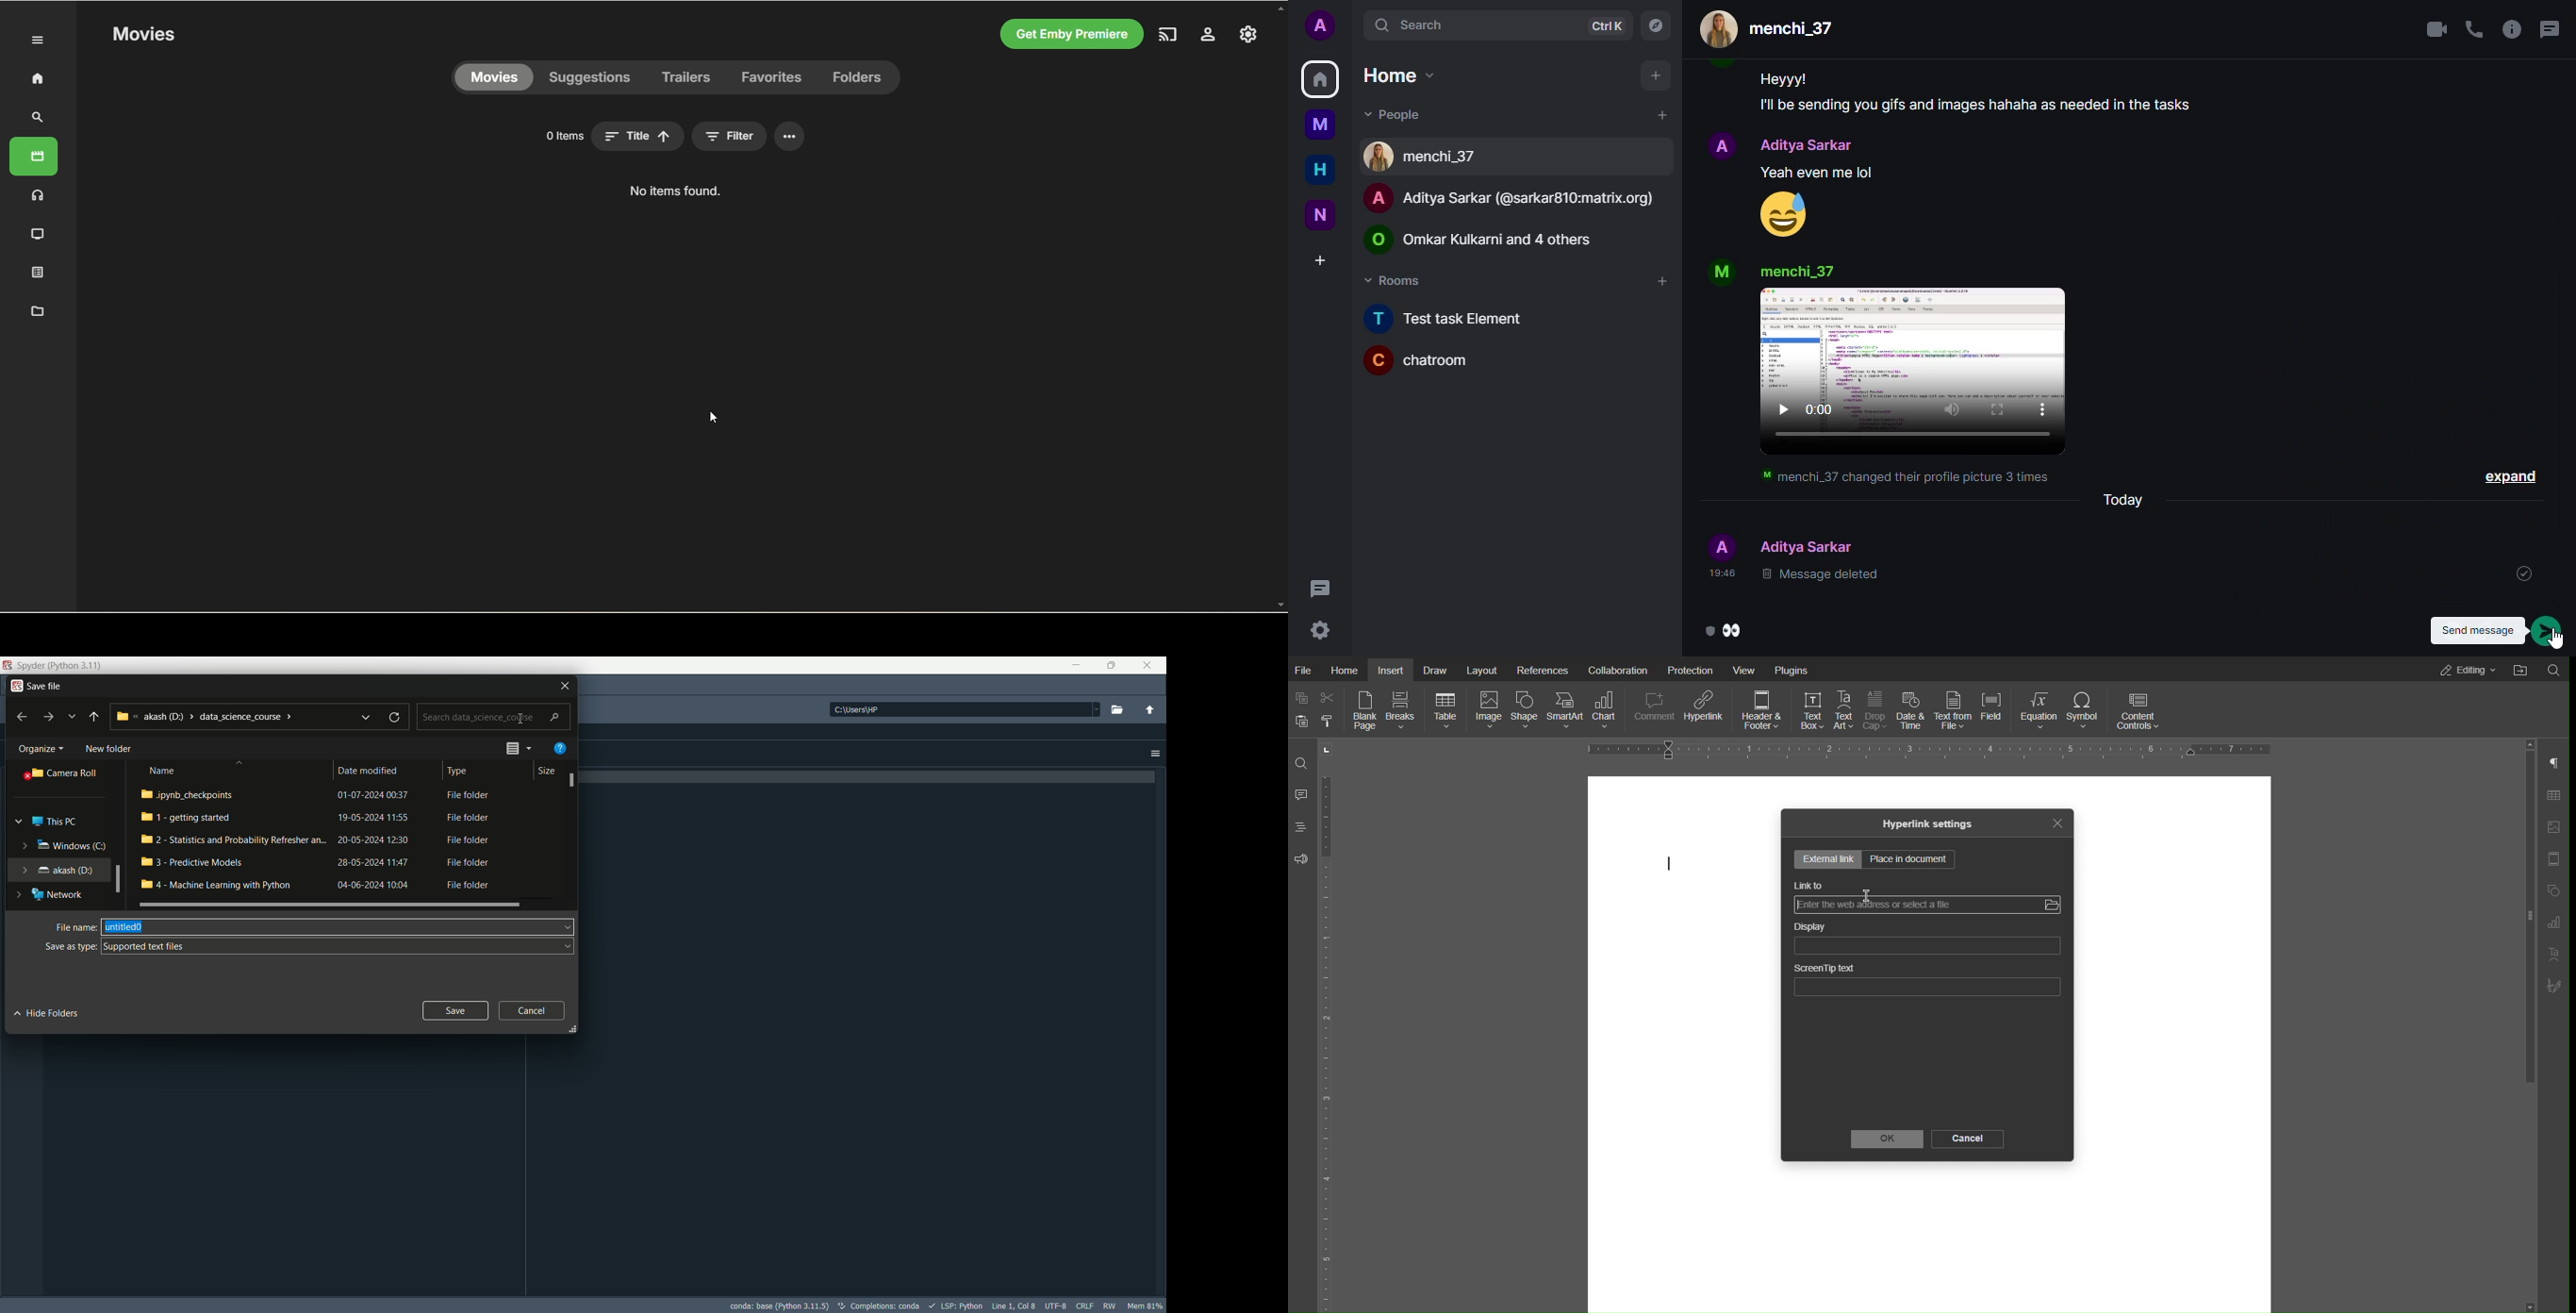 The image size is (2576, 1316). Describe the element at coordinates (1822, 575) in the screenshot. I see `message deleted` at that location.